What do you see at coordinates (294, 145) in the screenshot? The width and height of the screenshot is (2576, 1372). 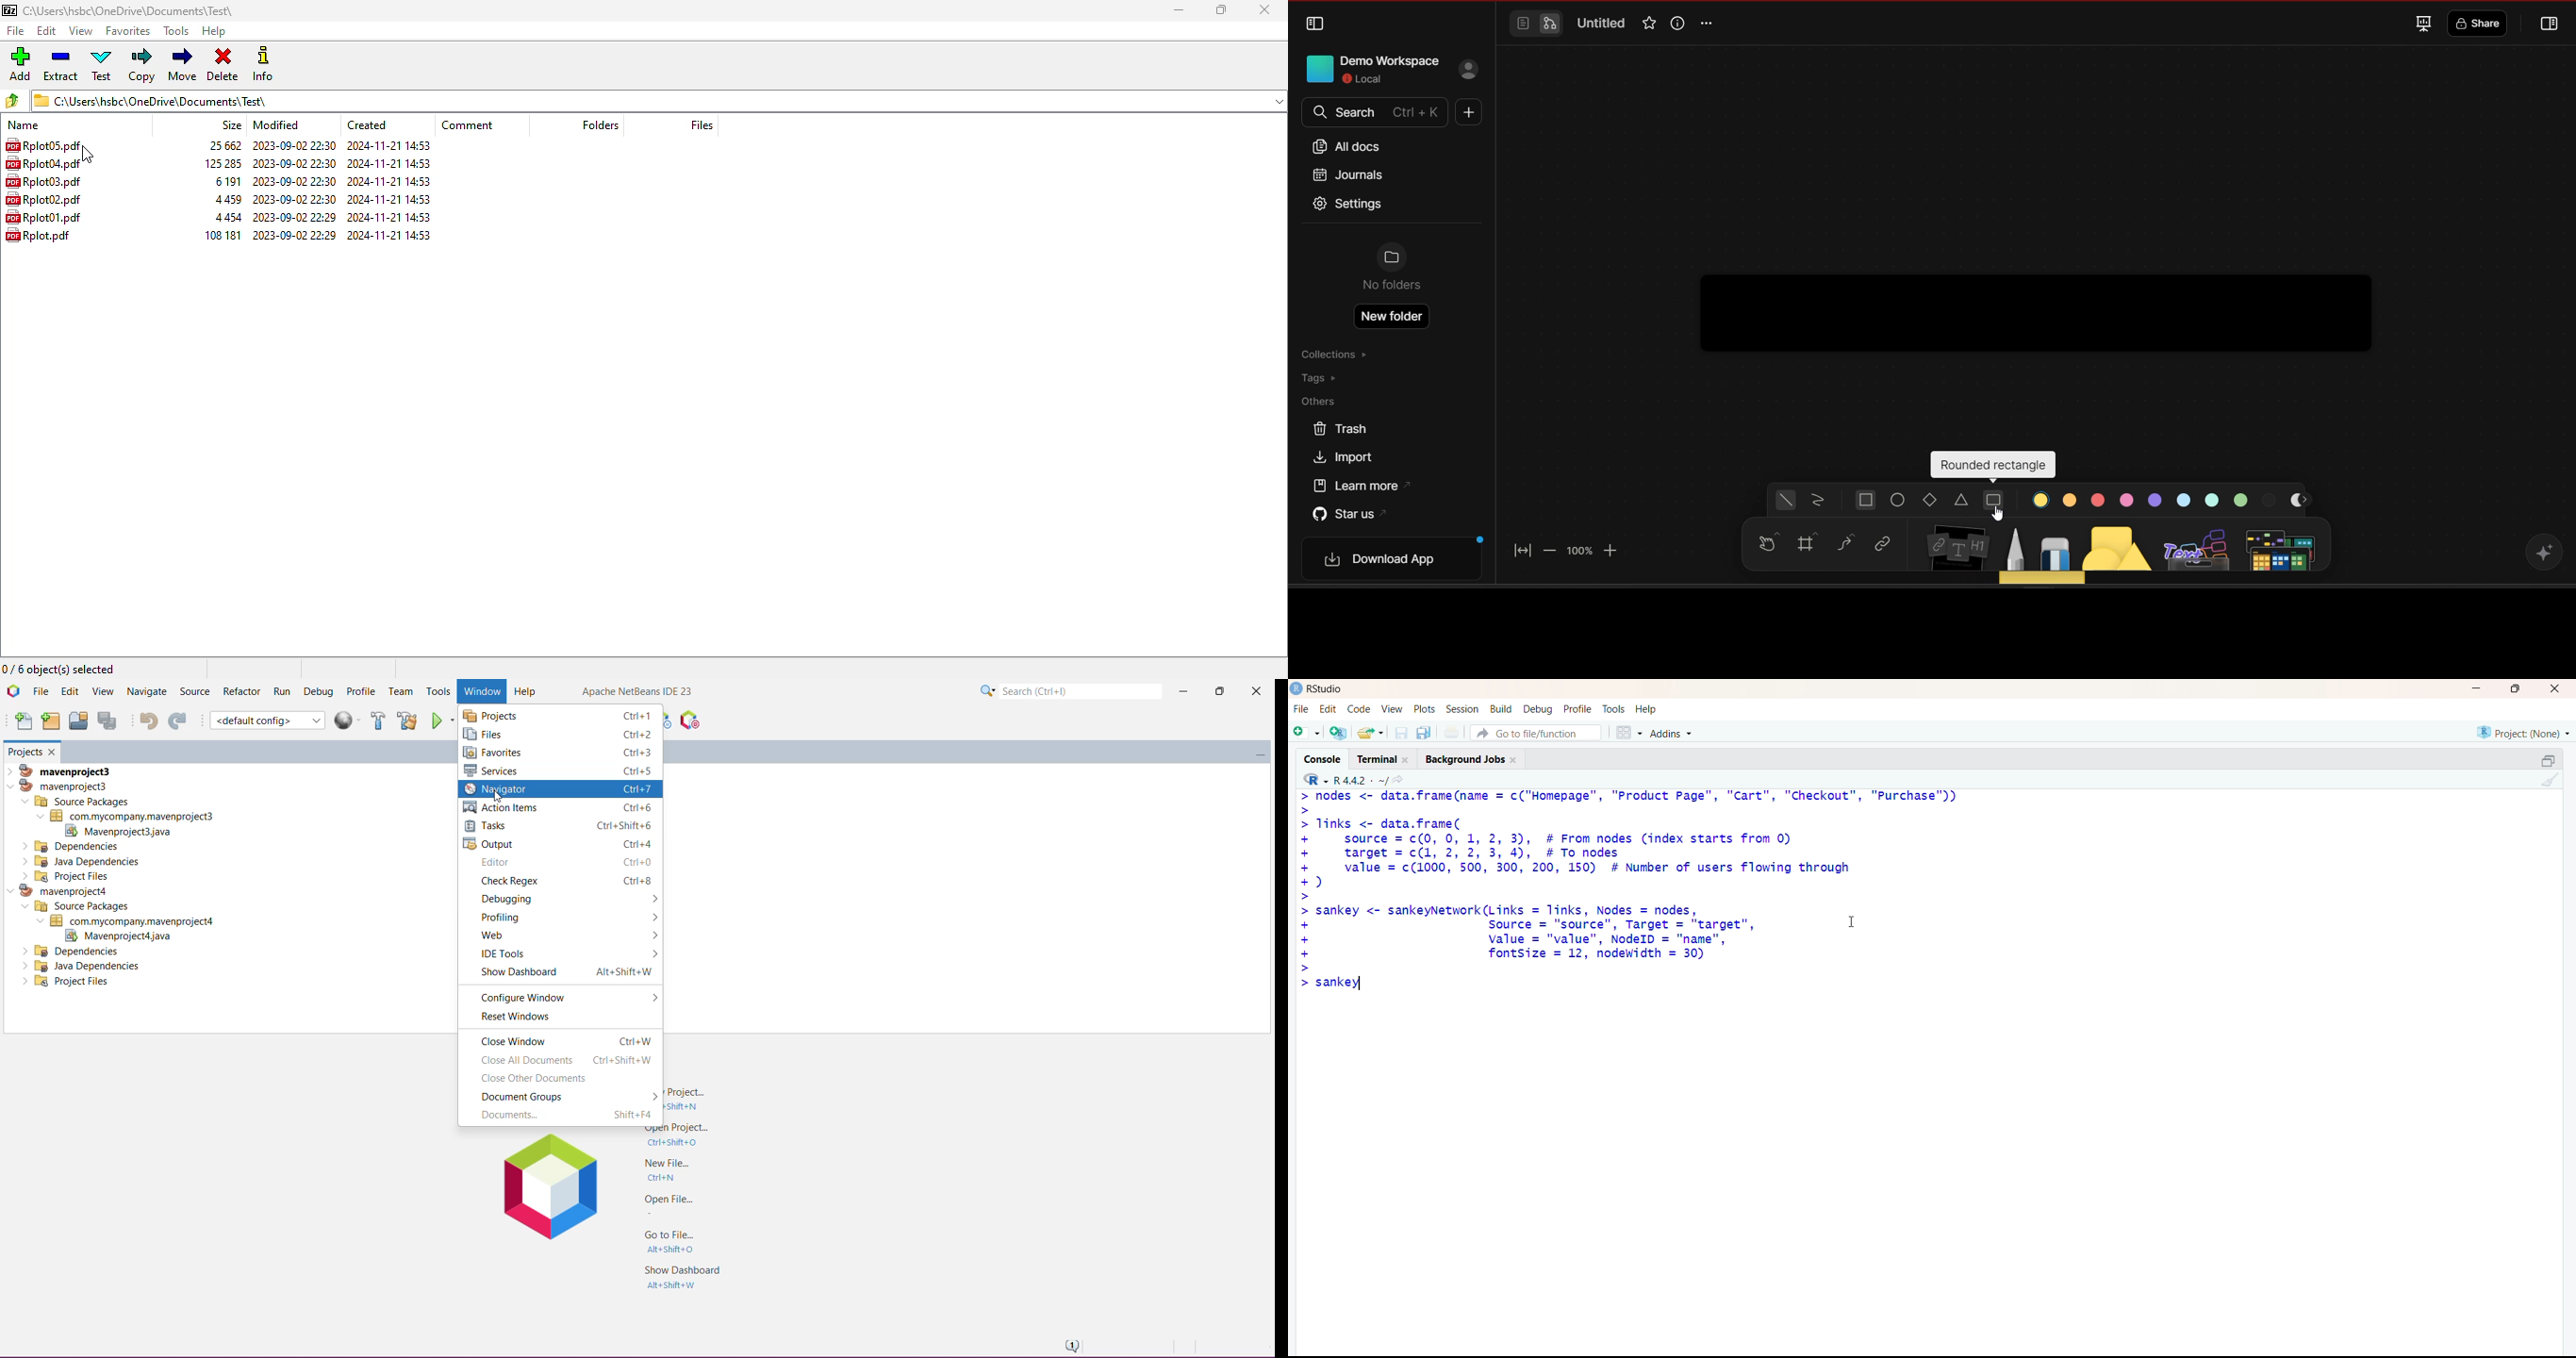 I see `modified date and time` at bounding box center [294, 145].